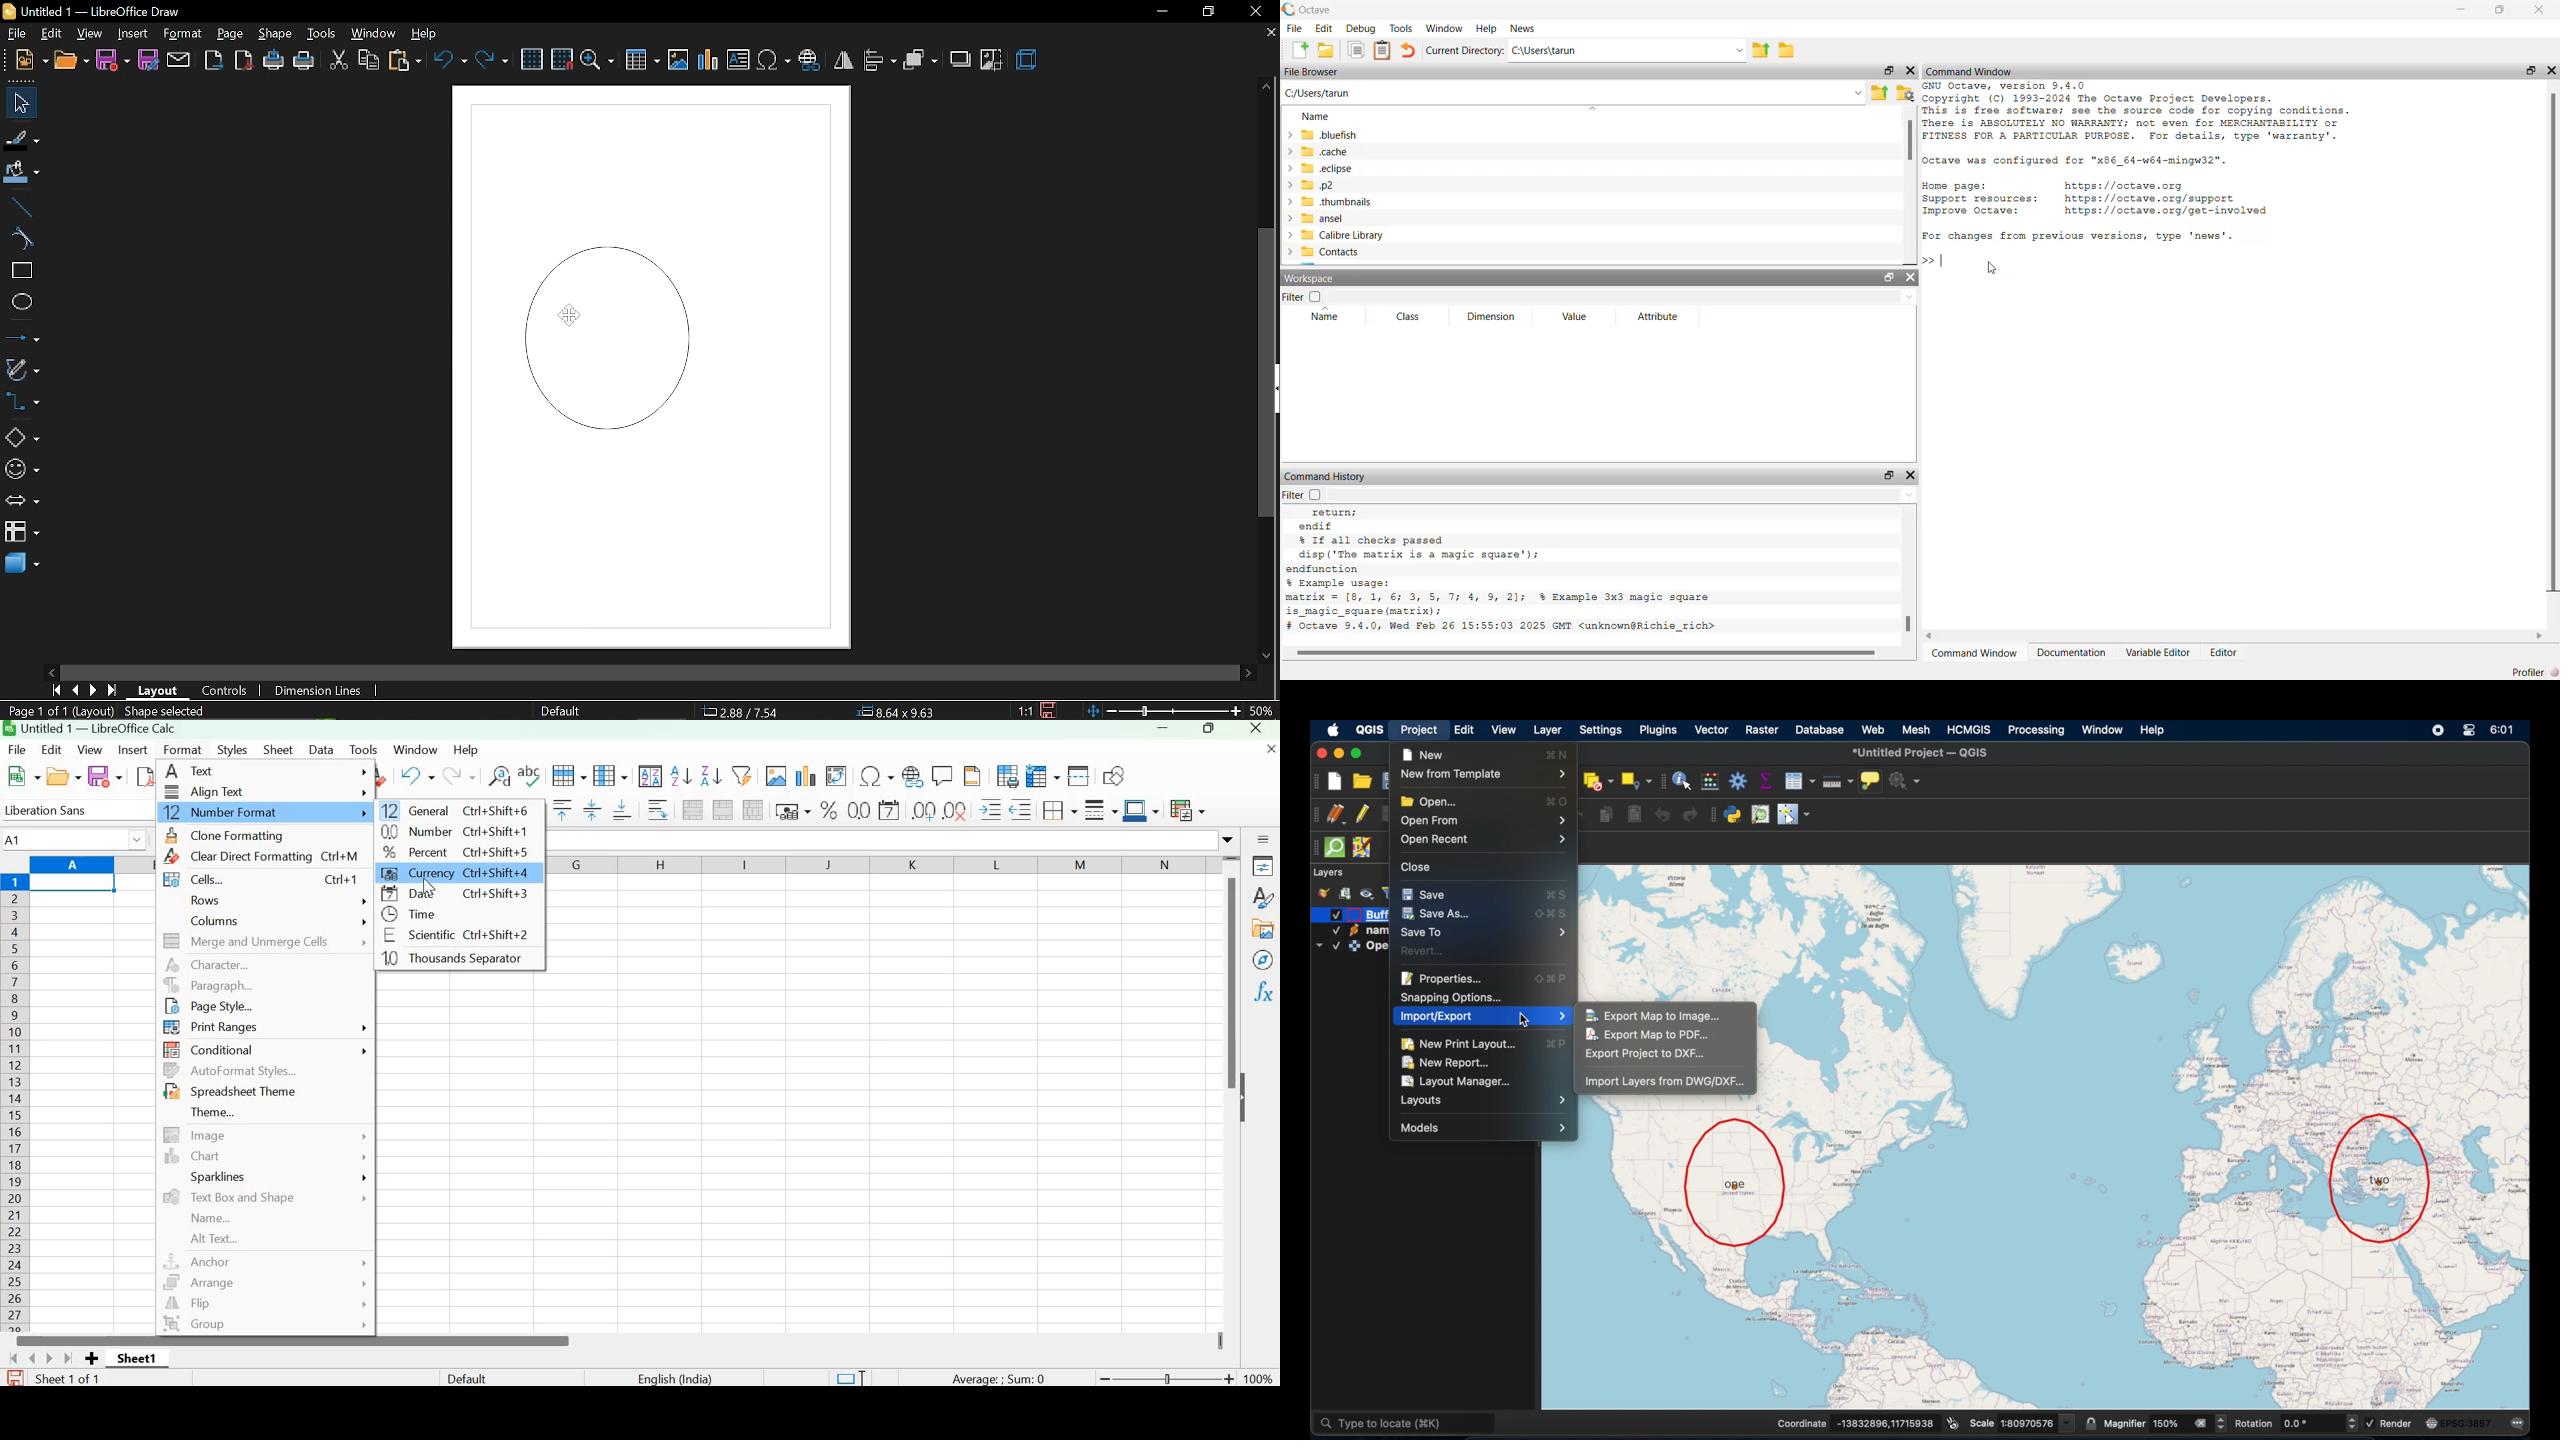 The height and width of the screenshot is (1456, 2576). What do you see at coordinates (458, 777) in the screenshot?
I see `Redo` at bounding box center [458, 777].